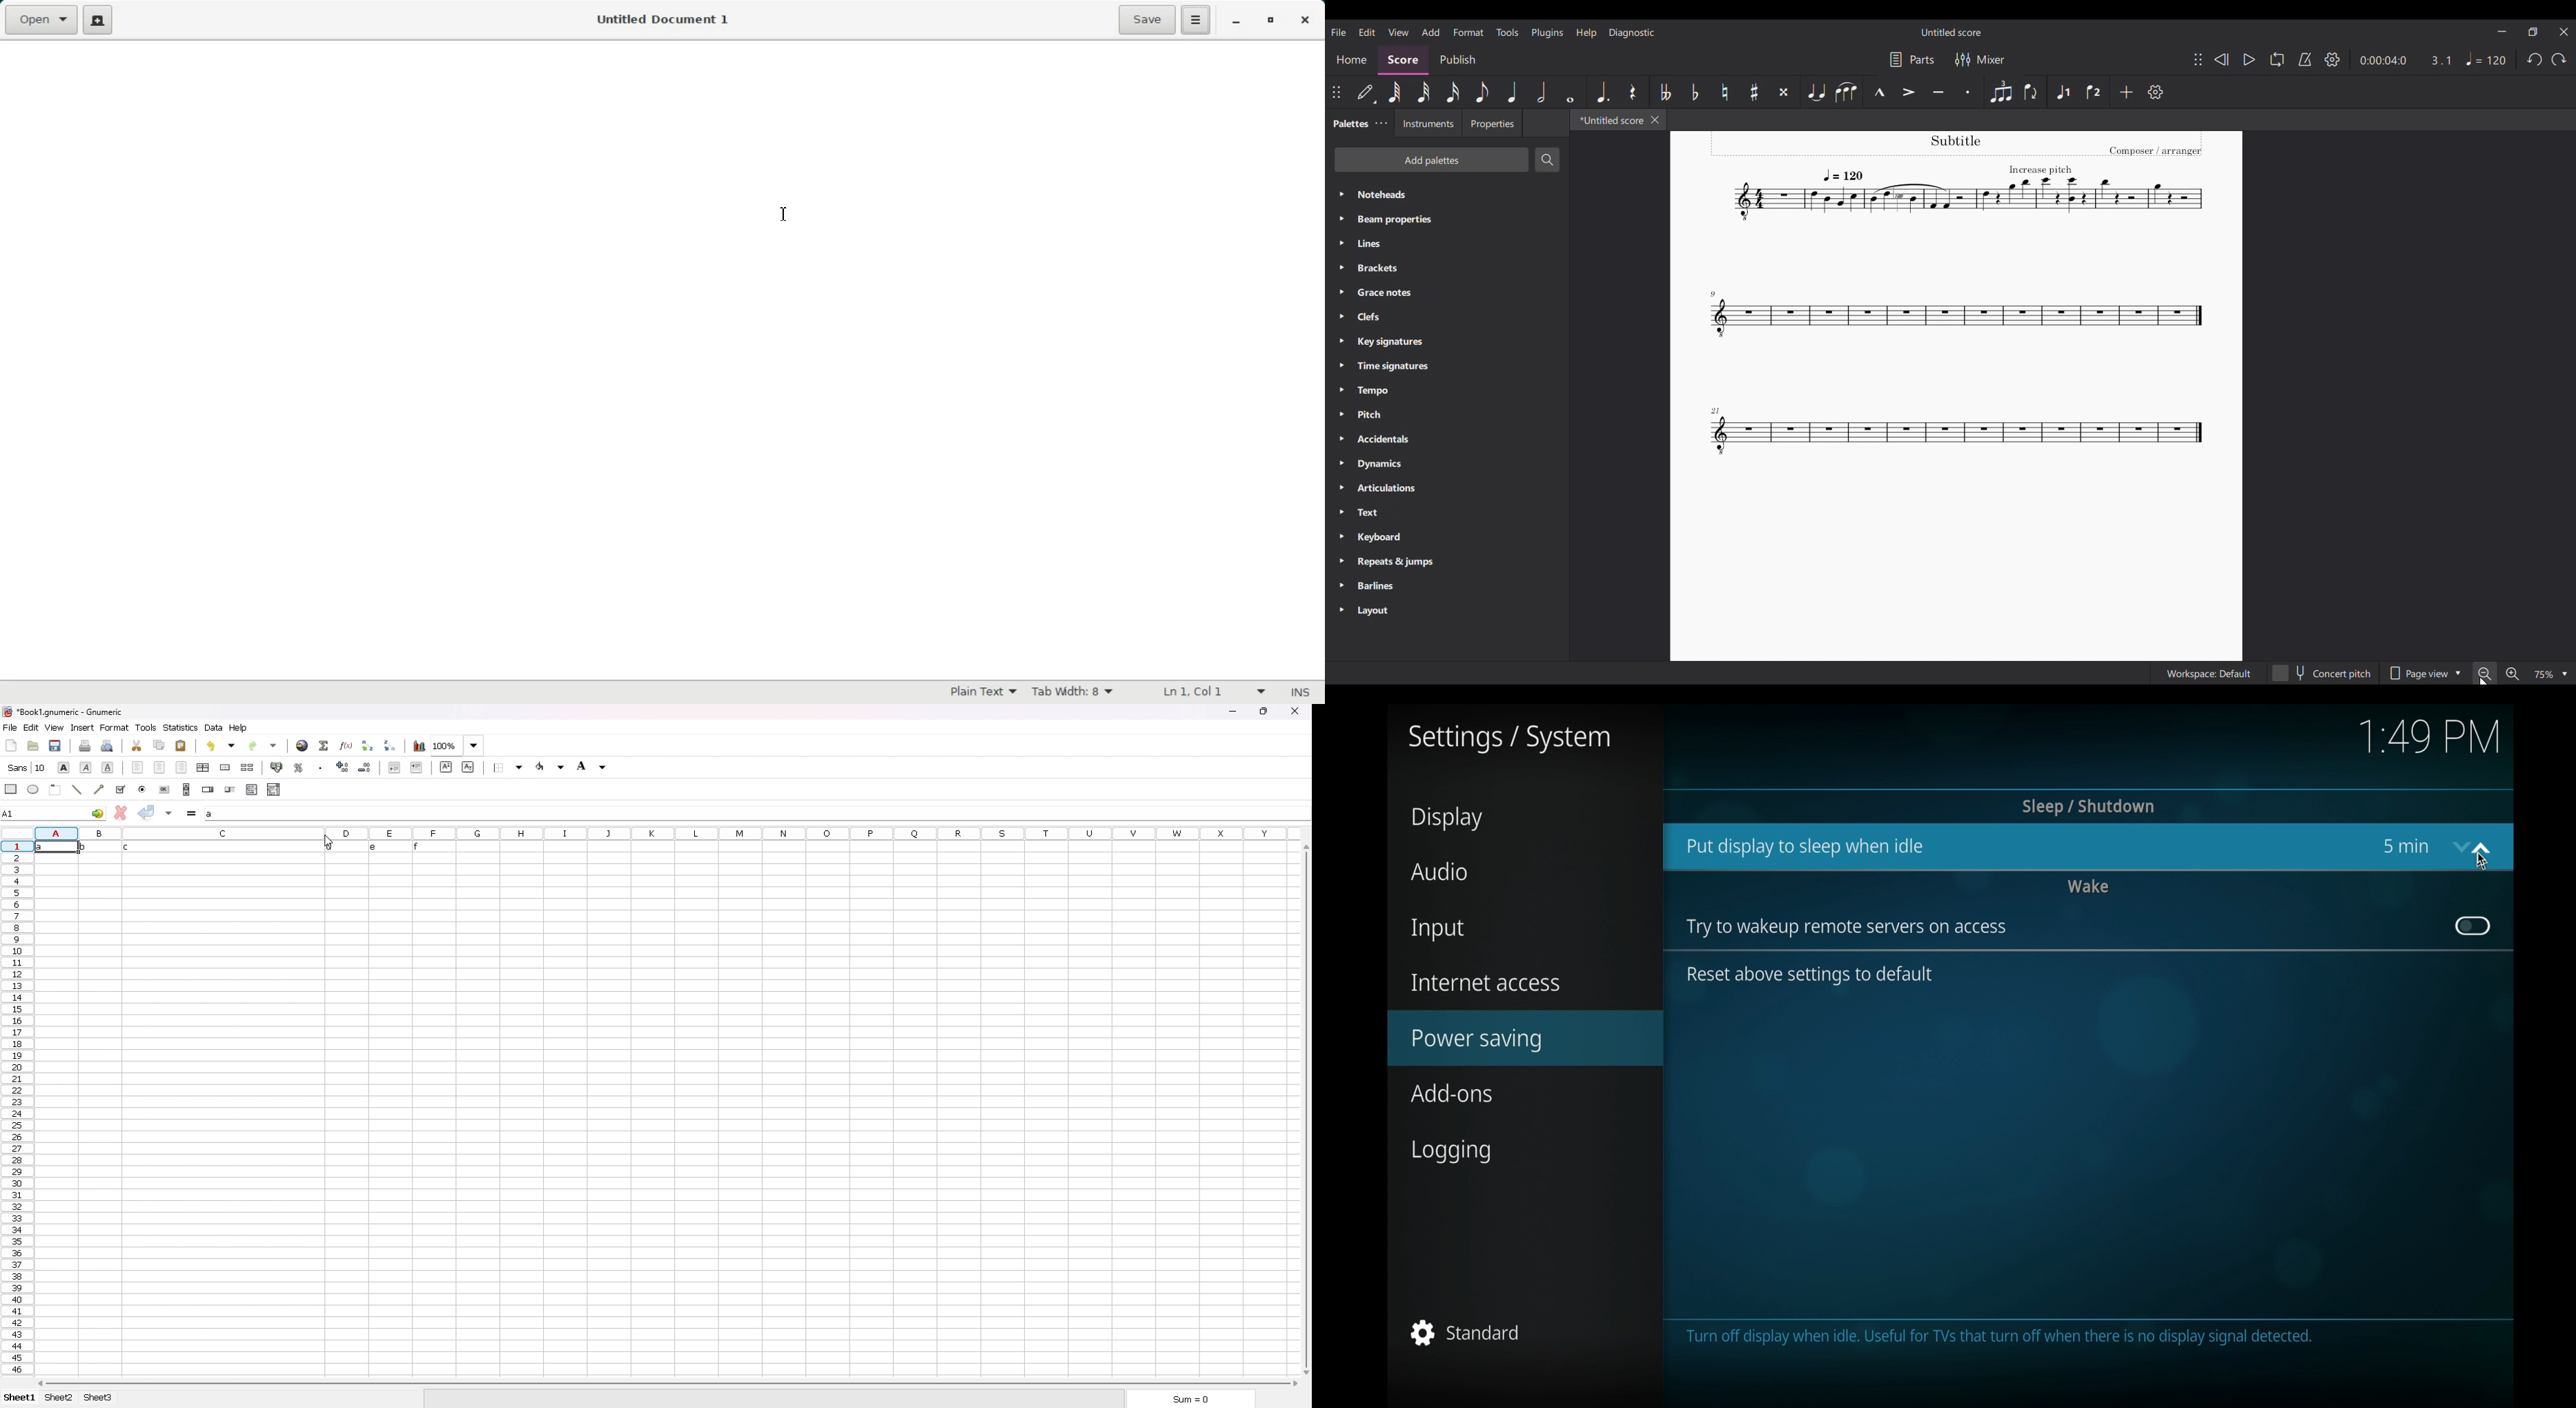 This screenshot has height=1428, width=2576. I want to click on minimize, so click(1232, 712).